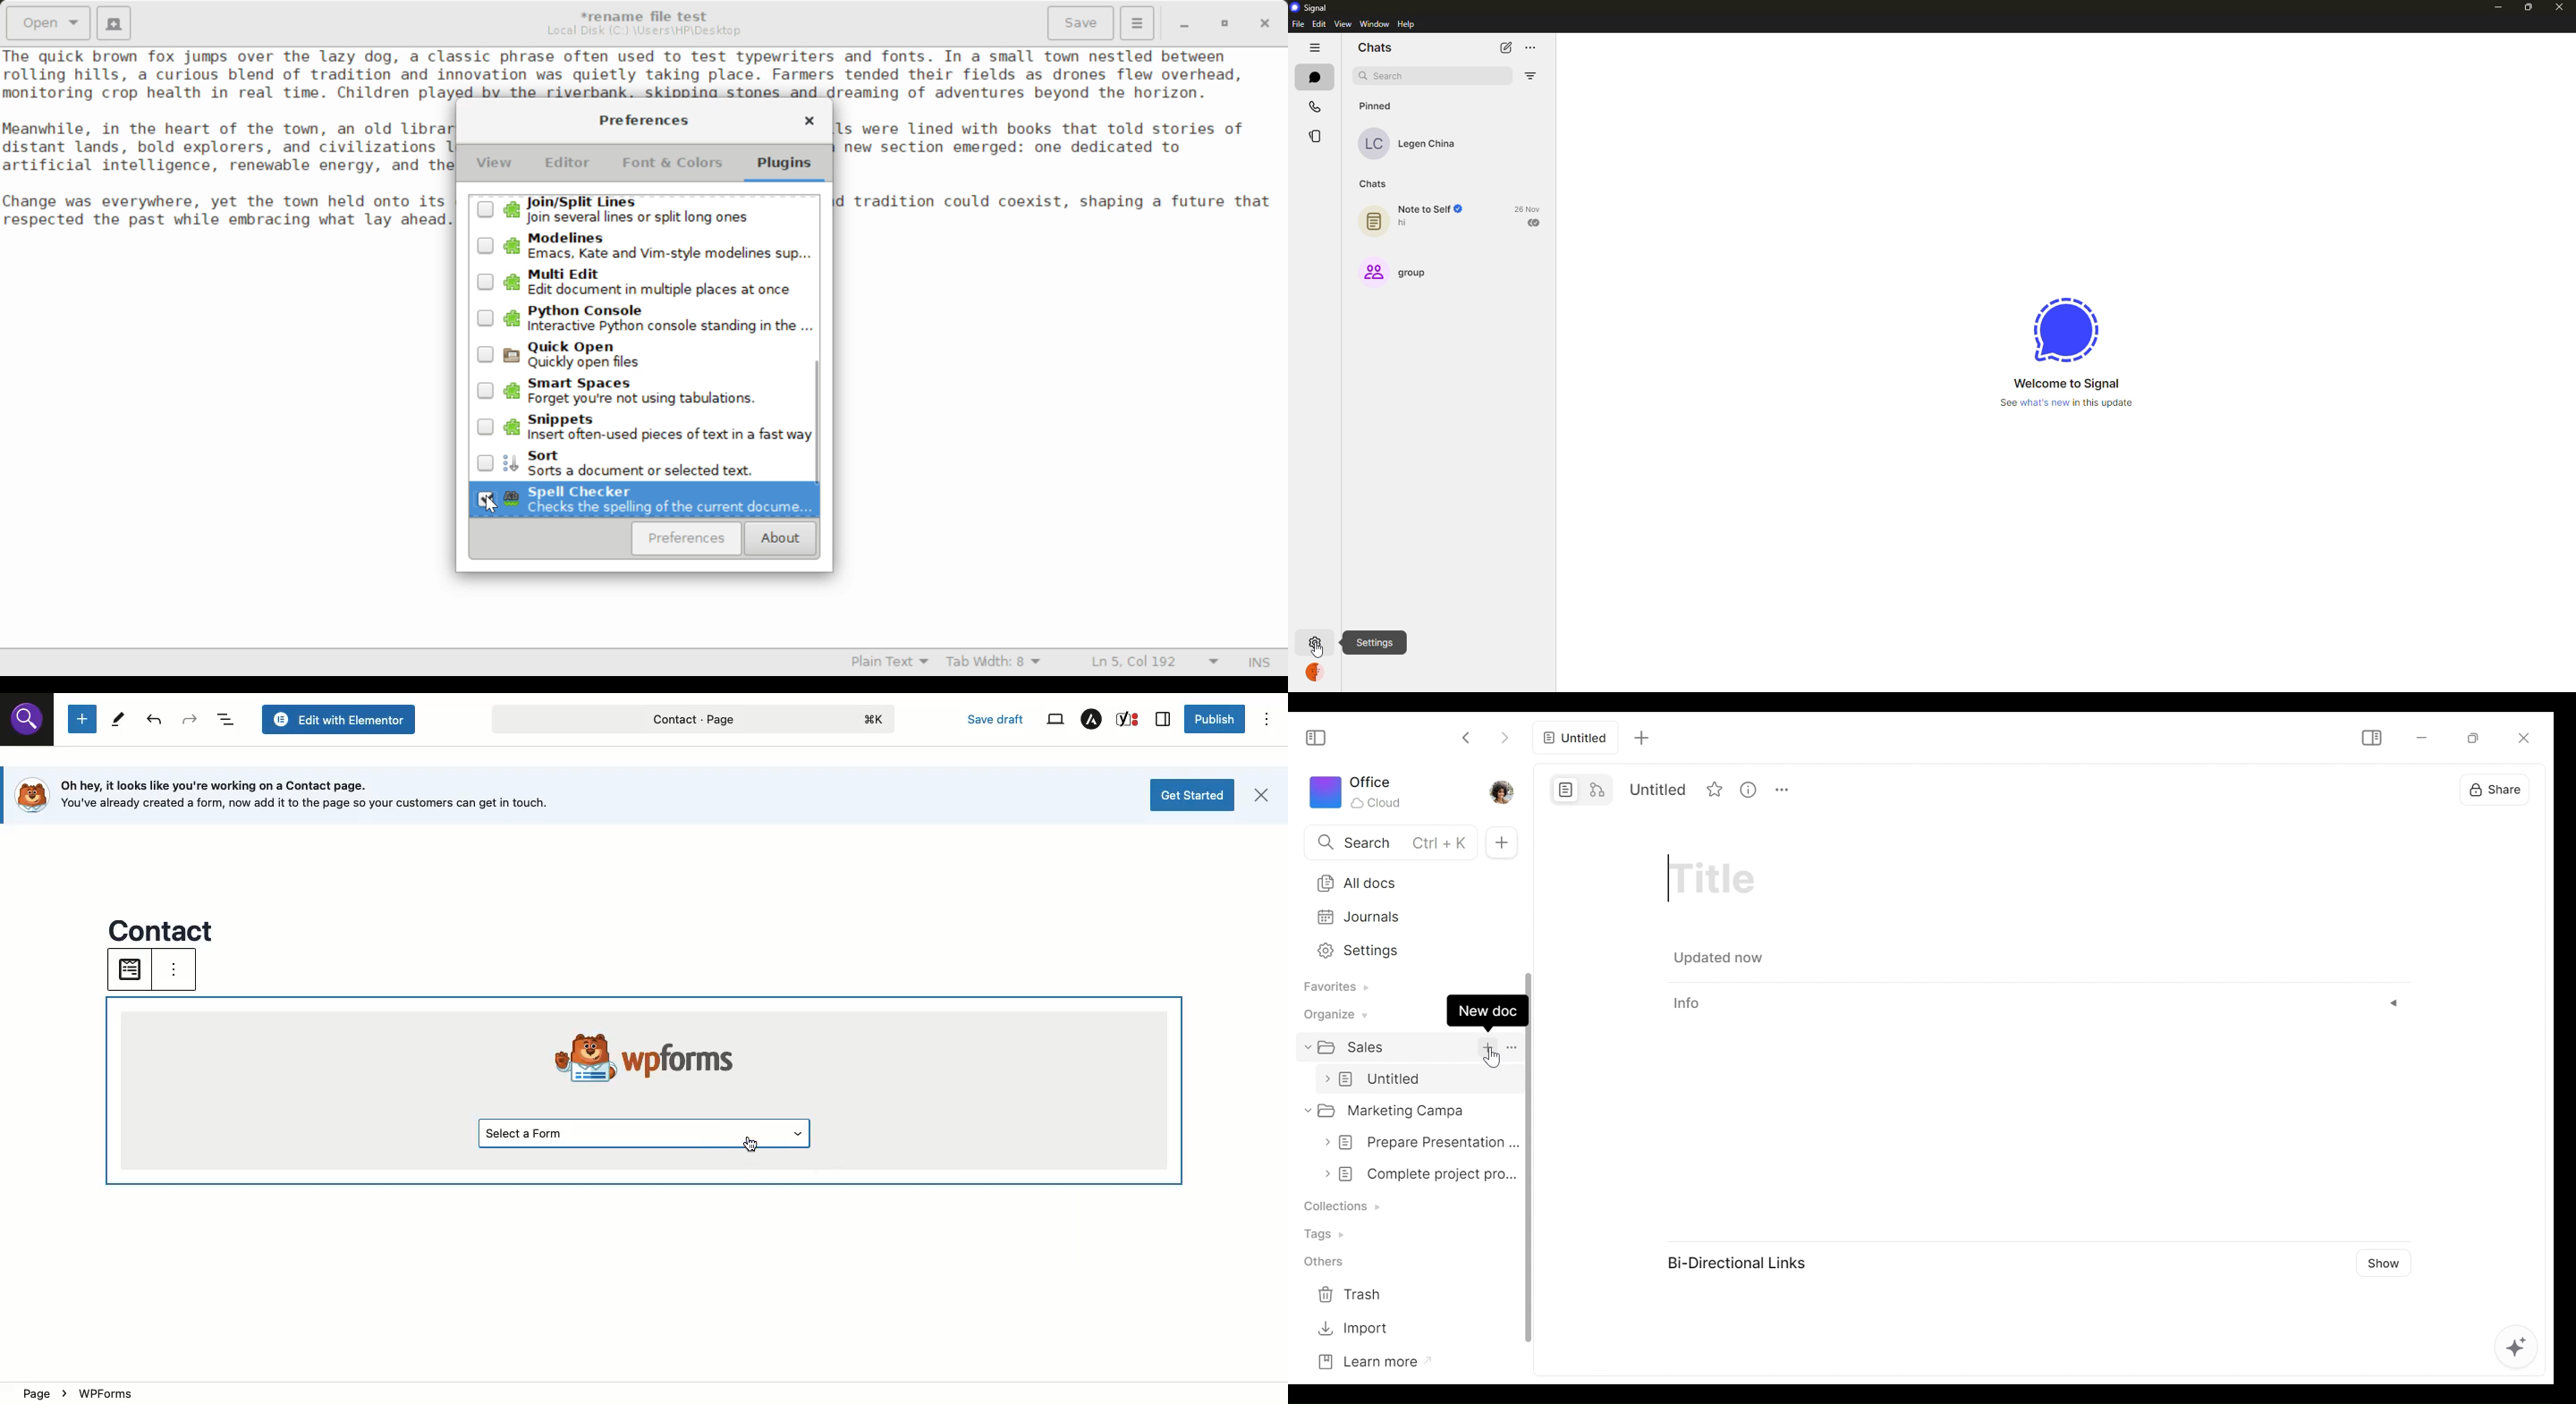 This screenshot has width=2576, height=1428. Describe the element at coordinates (1504, 47) in the screenshot. I see `new chat` at that location.